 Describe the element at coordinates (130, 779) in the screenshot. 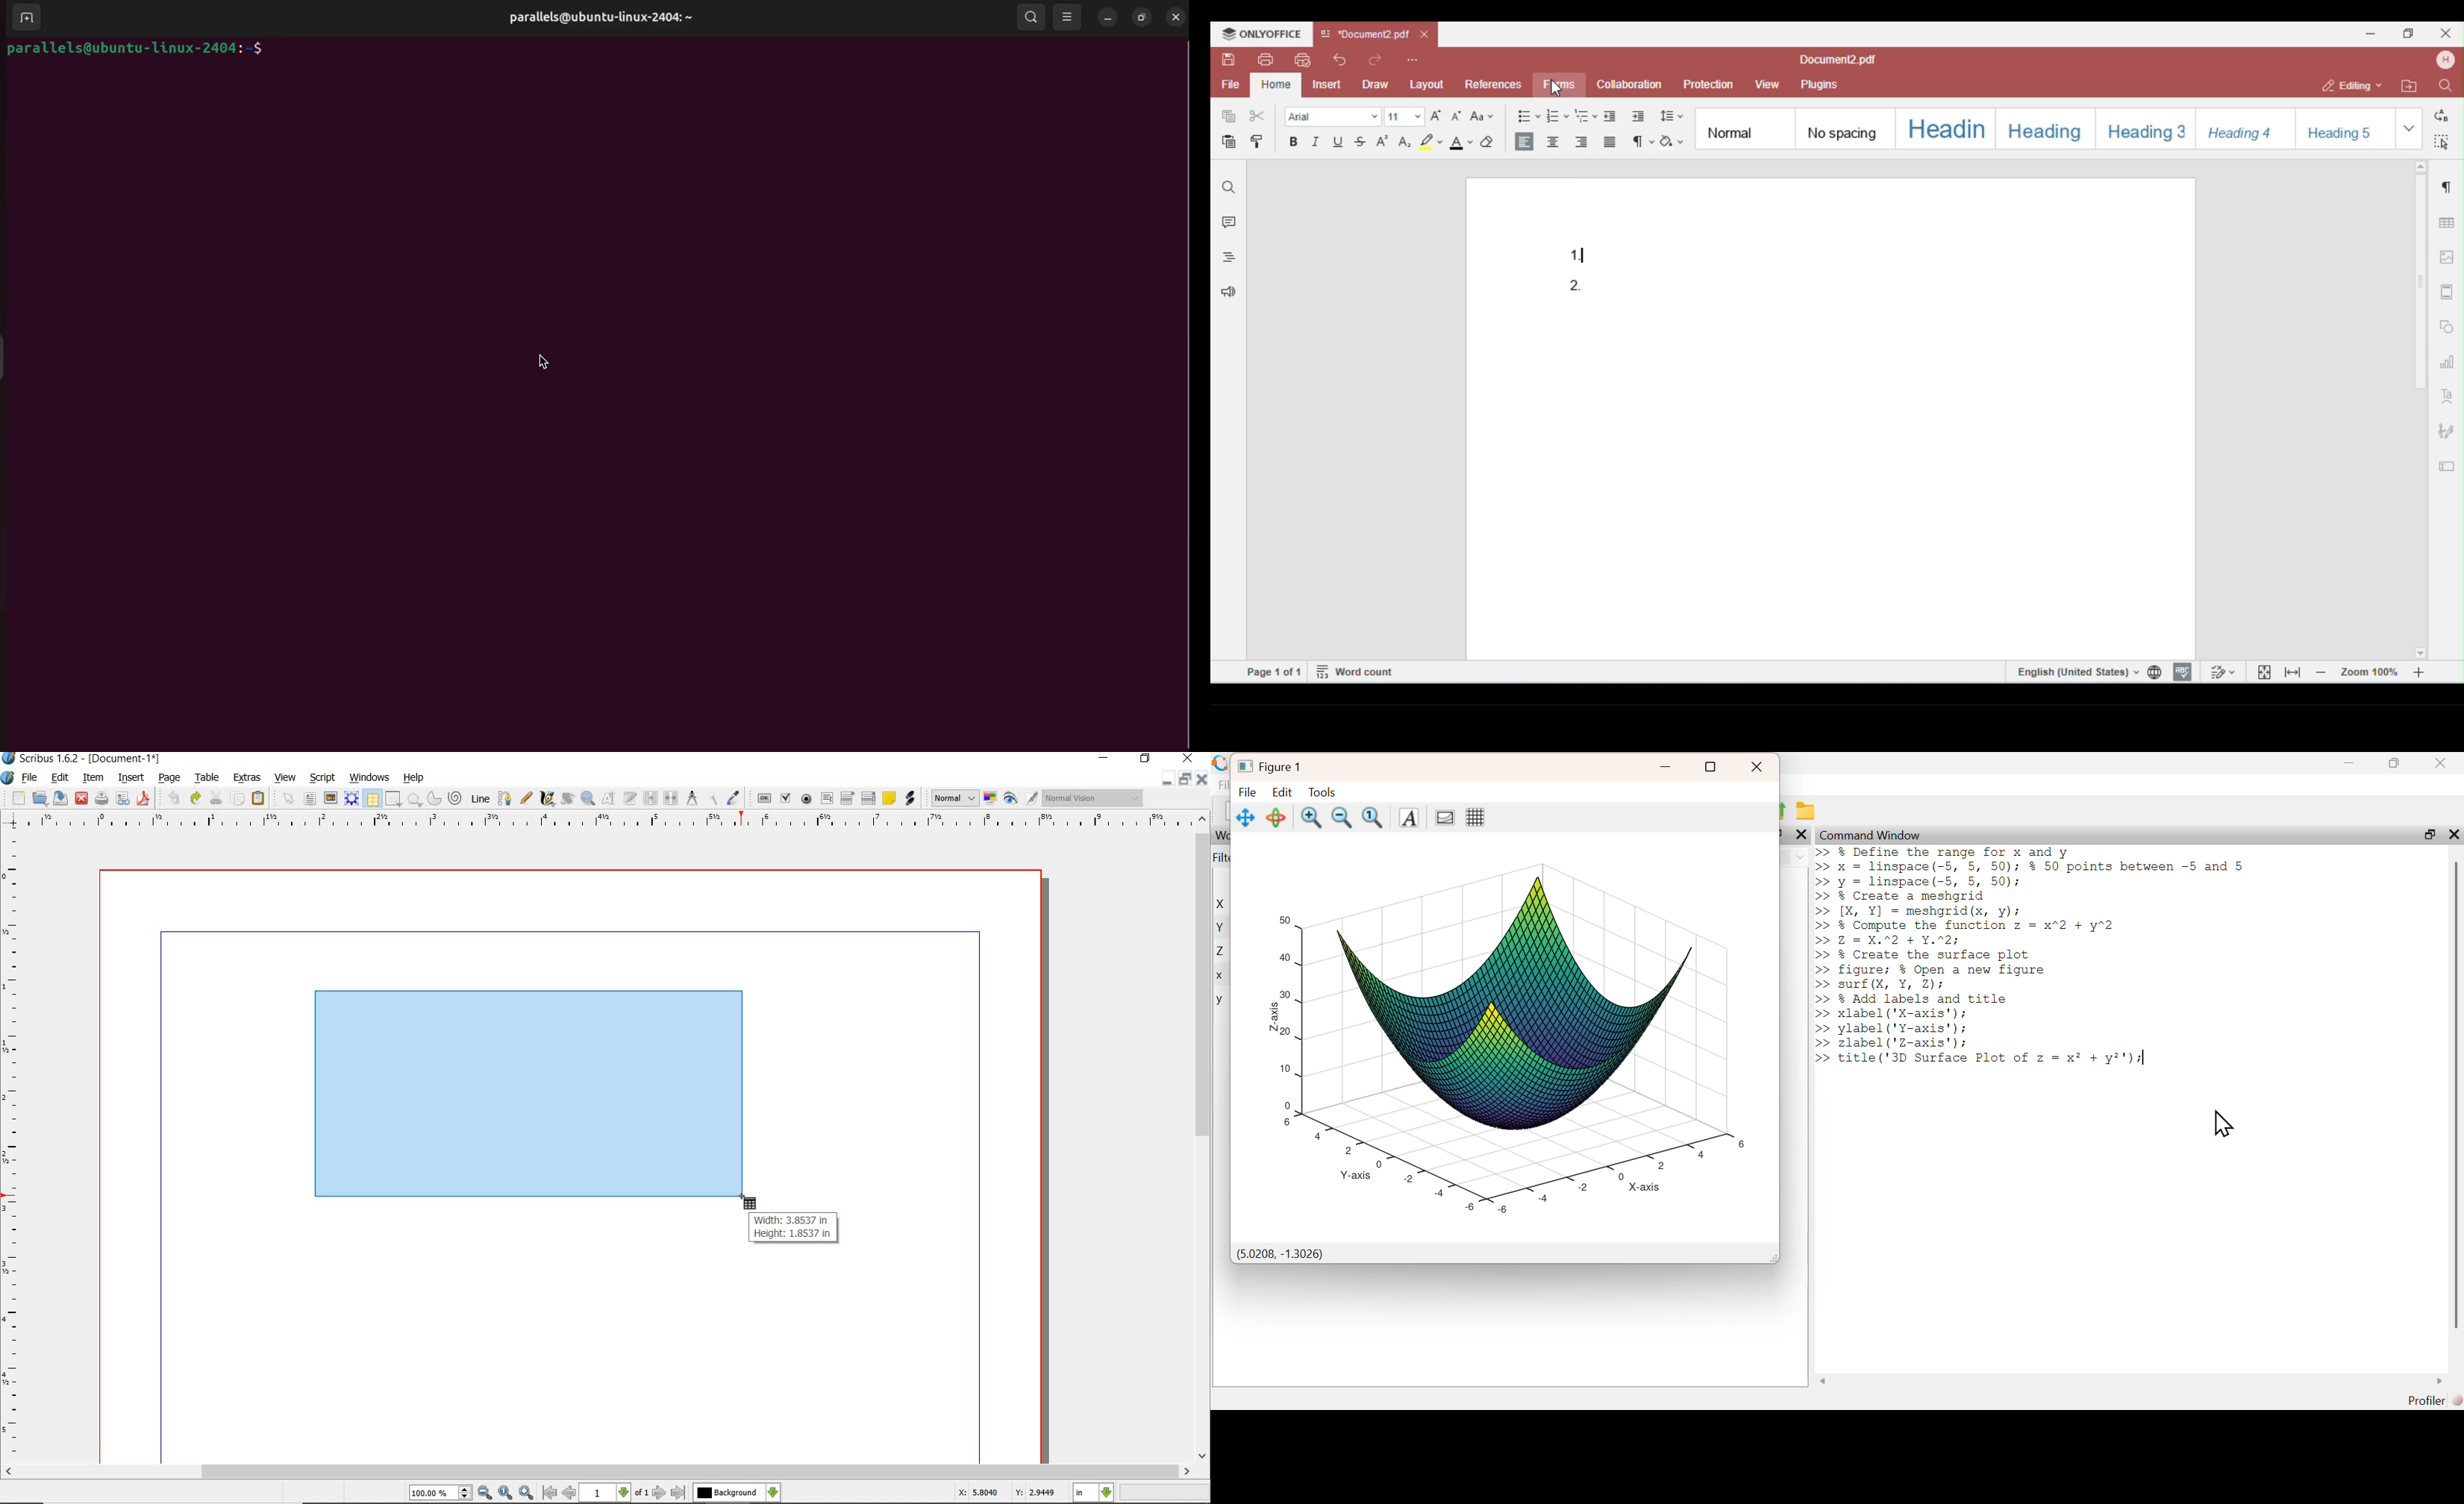

I see `insert` at that location.